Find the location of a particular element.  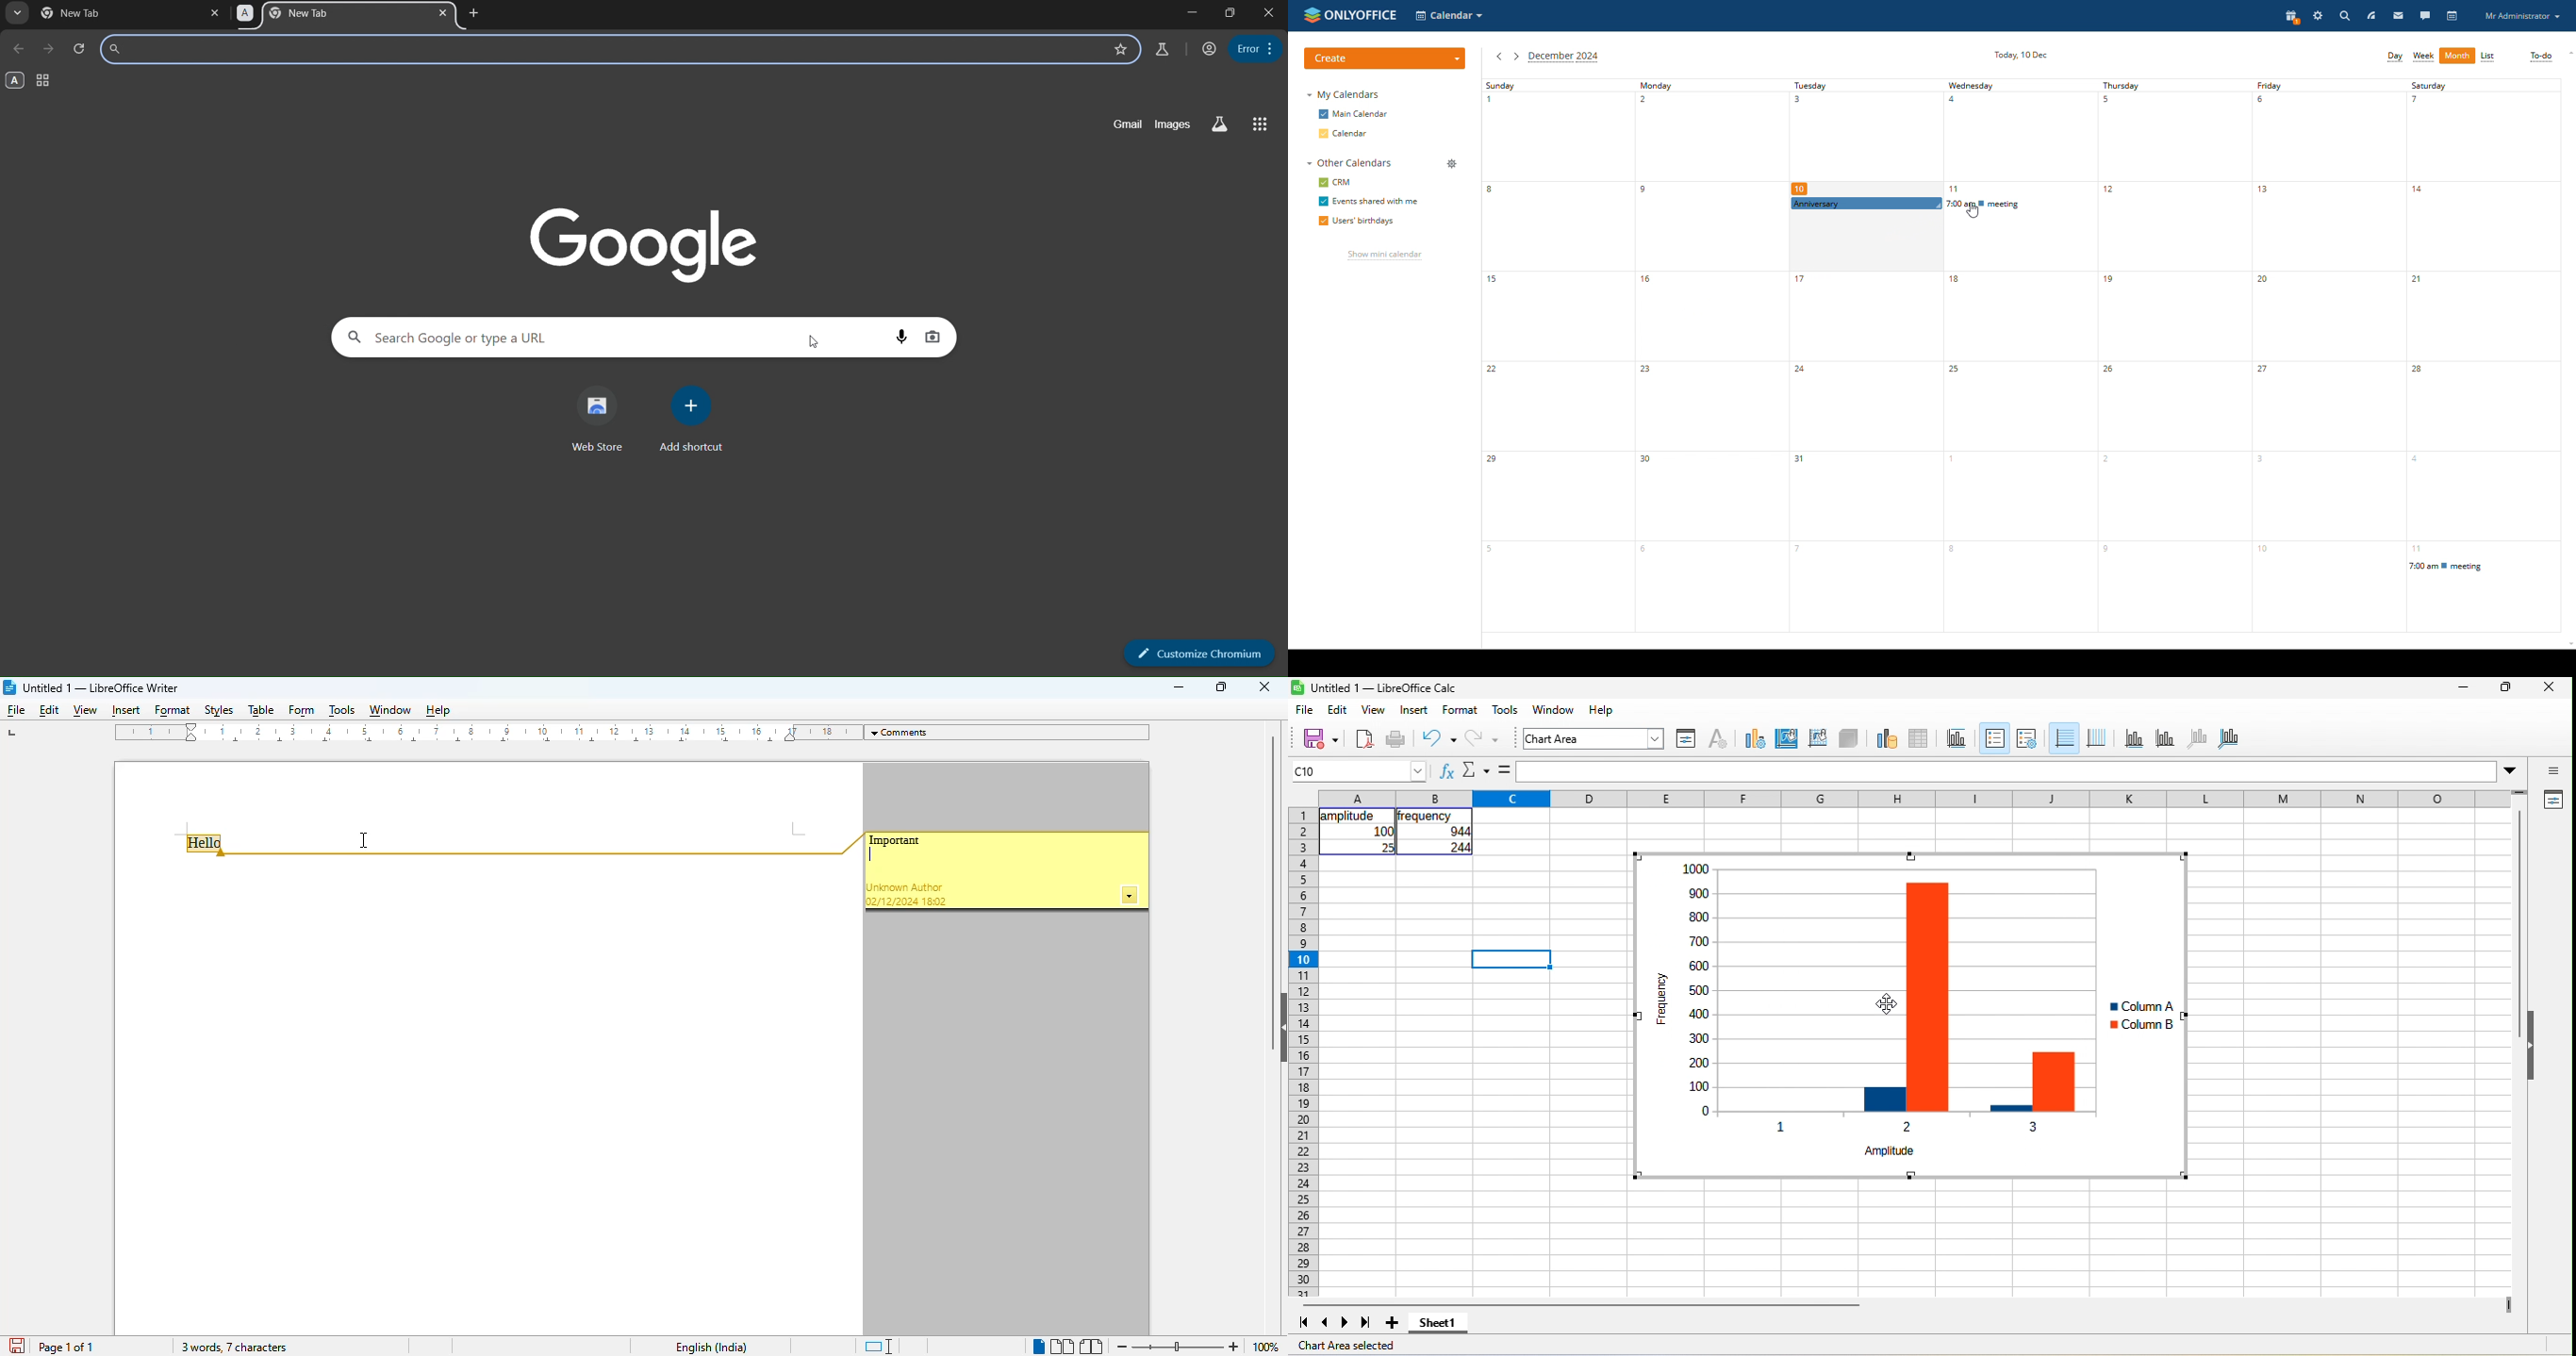

wednesday is located at coordinates (2020, 356).